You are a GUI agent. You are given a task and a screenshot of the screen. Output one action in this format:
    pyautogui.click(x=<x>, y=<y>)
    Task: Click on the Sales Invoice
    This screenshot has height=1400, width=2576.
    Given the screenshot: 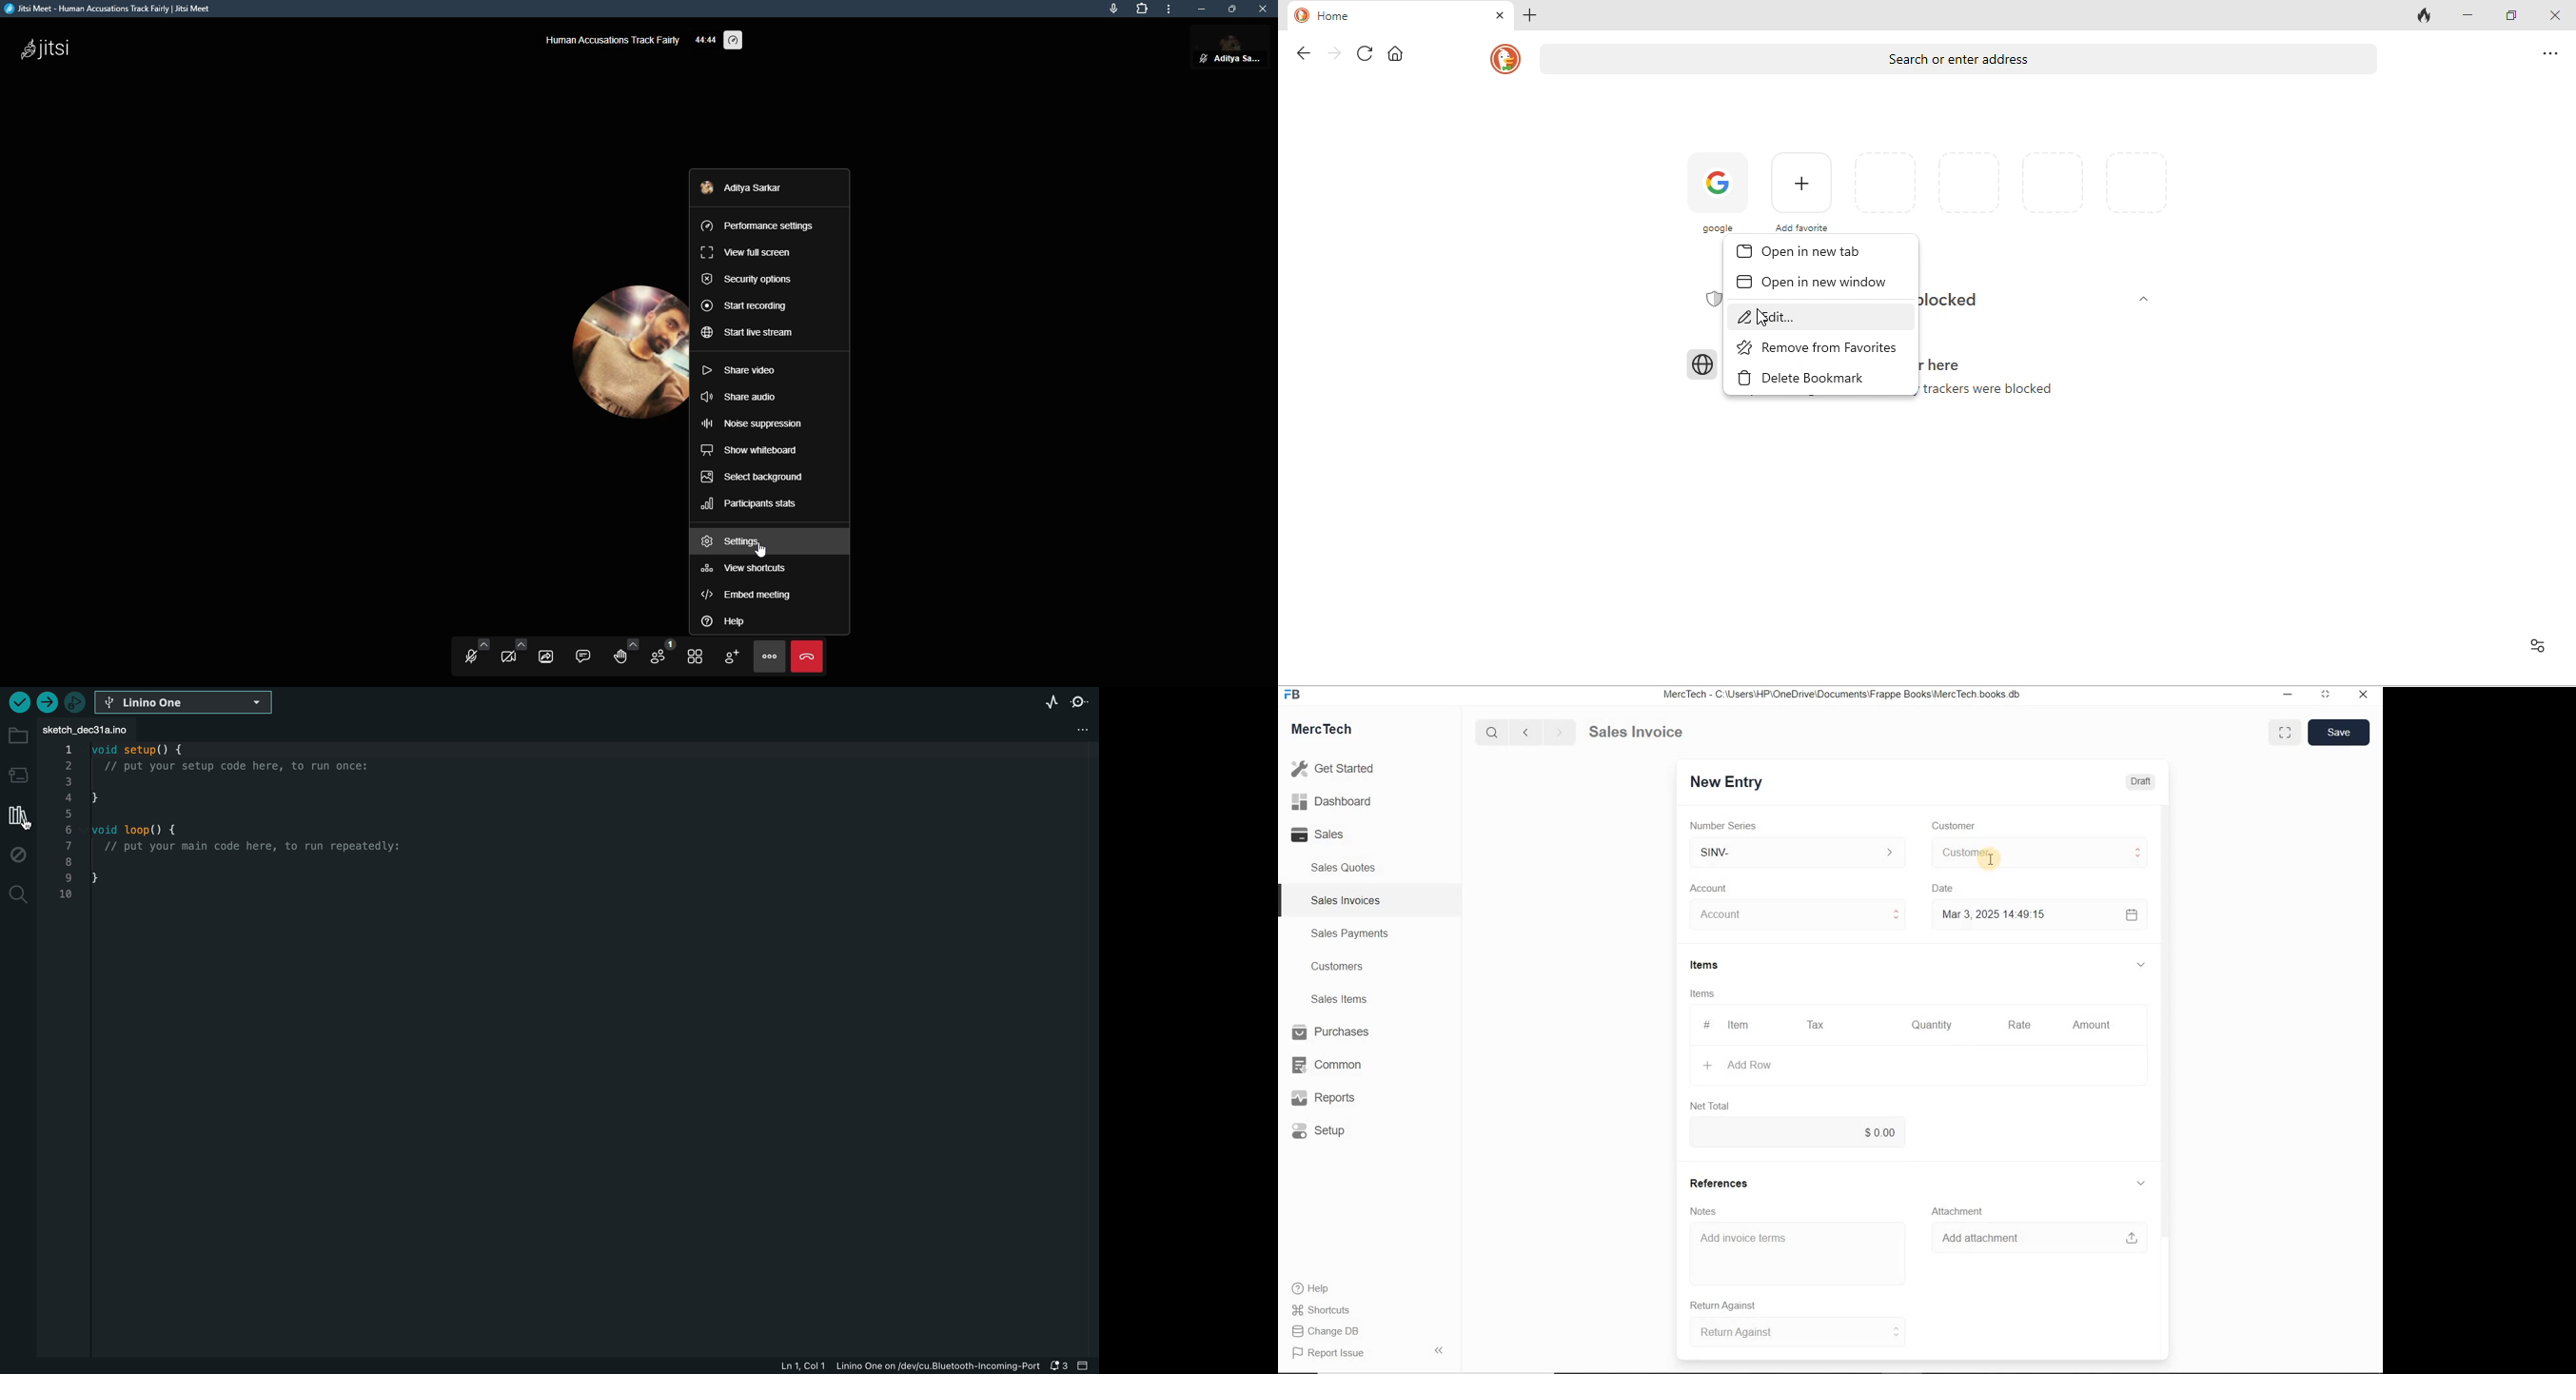 What is the action you would take?
    pyautogui.click(x=1637, y=733)
    